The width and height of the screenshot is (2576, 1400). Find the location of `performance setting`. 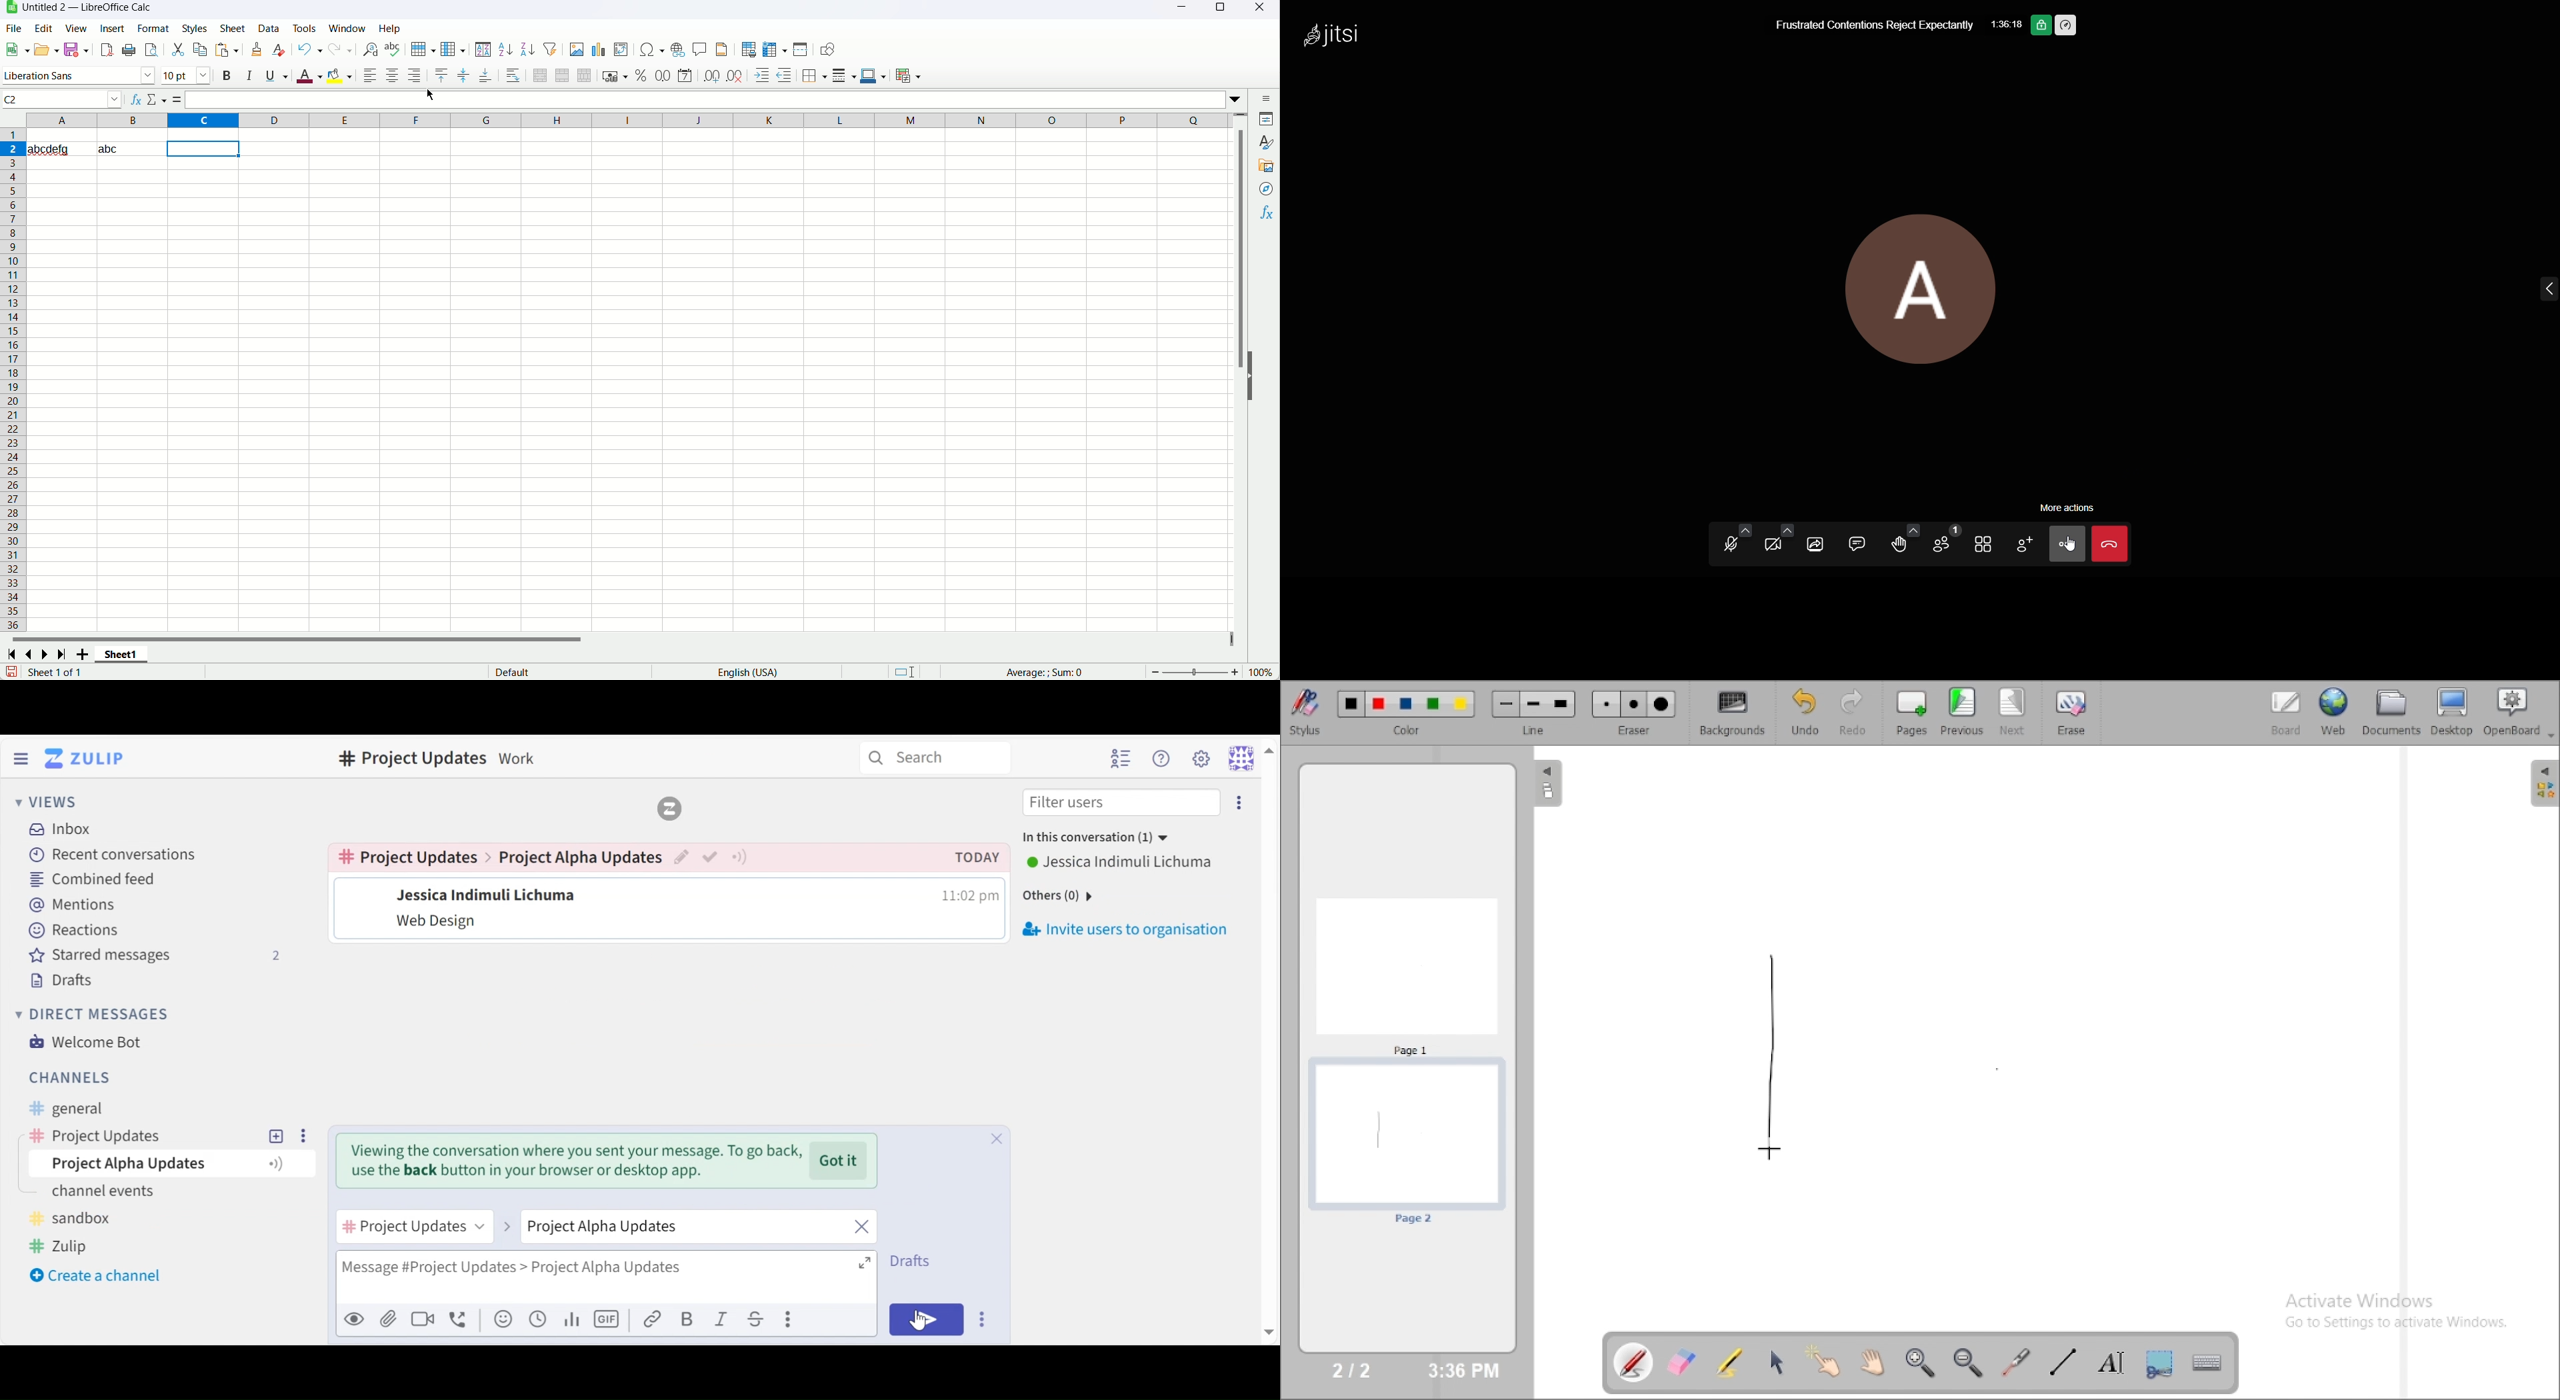

performance setting is located at coordinates (2073, 27).